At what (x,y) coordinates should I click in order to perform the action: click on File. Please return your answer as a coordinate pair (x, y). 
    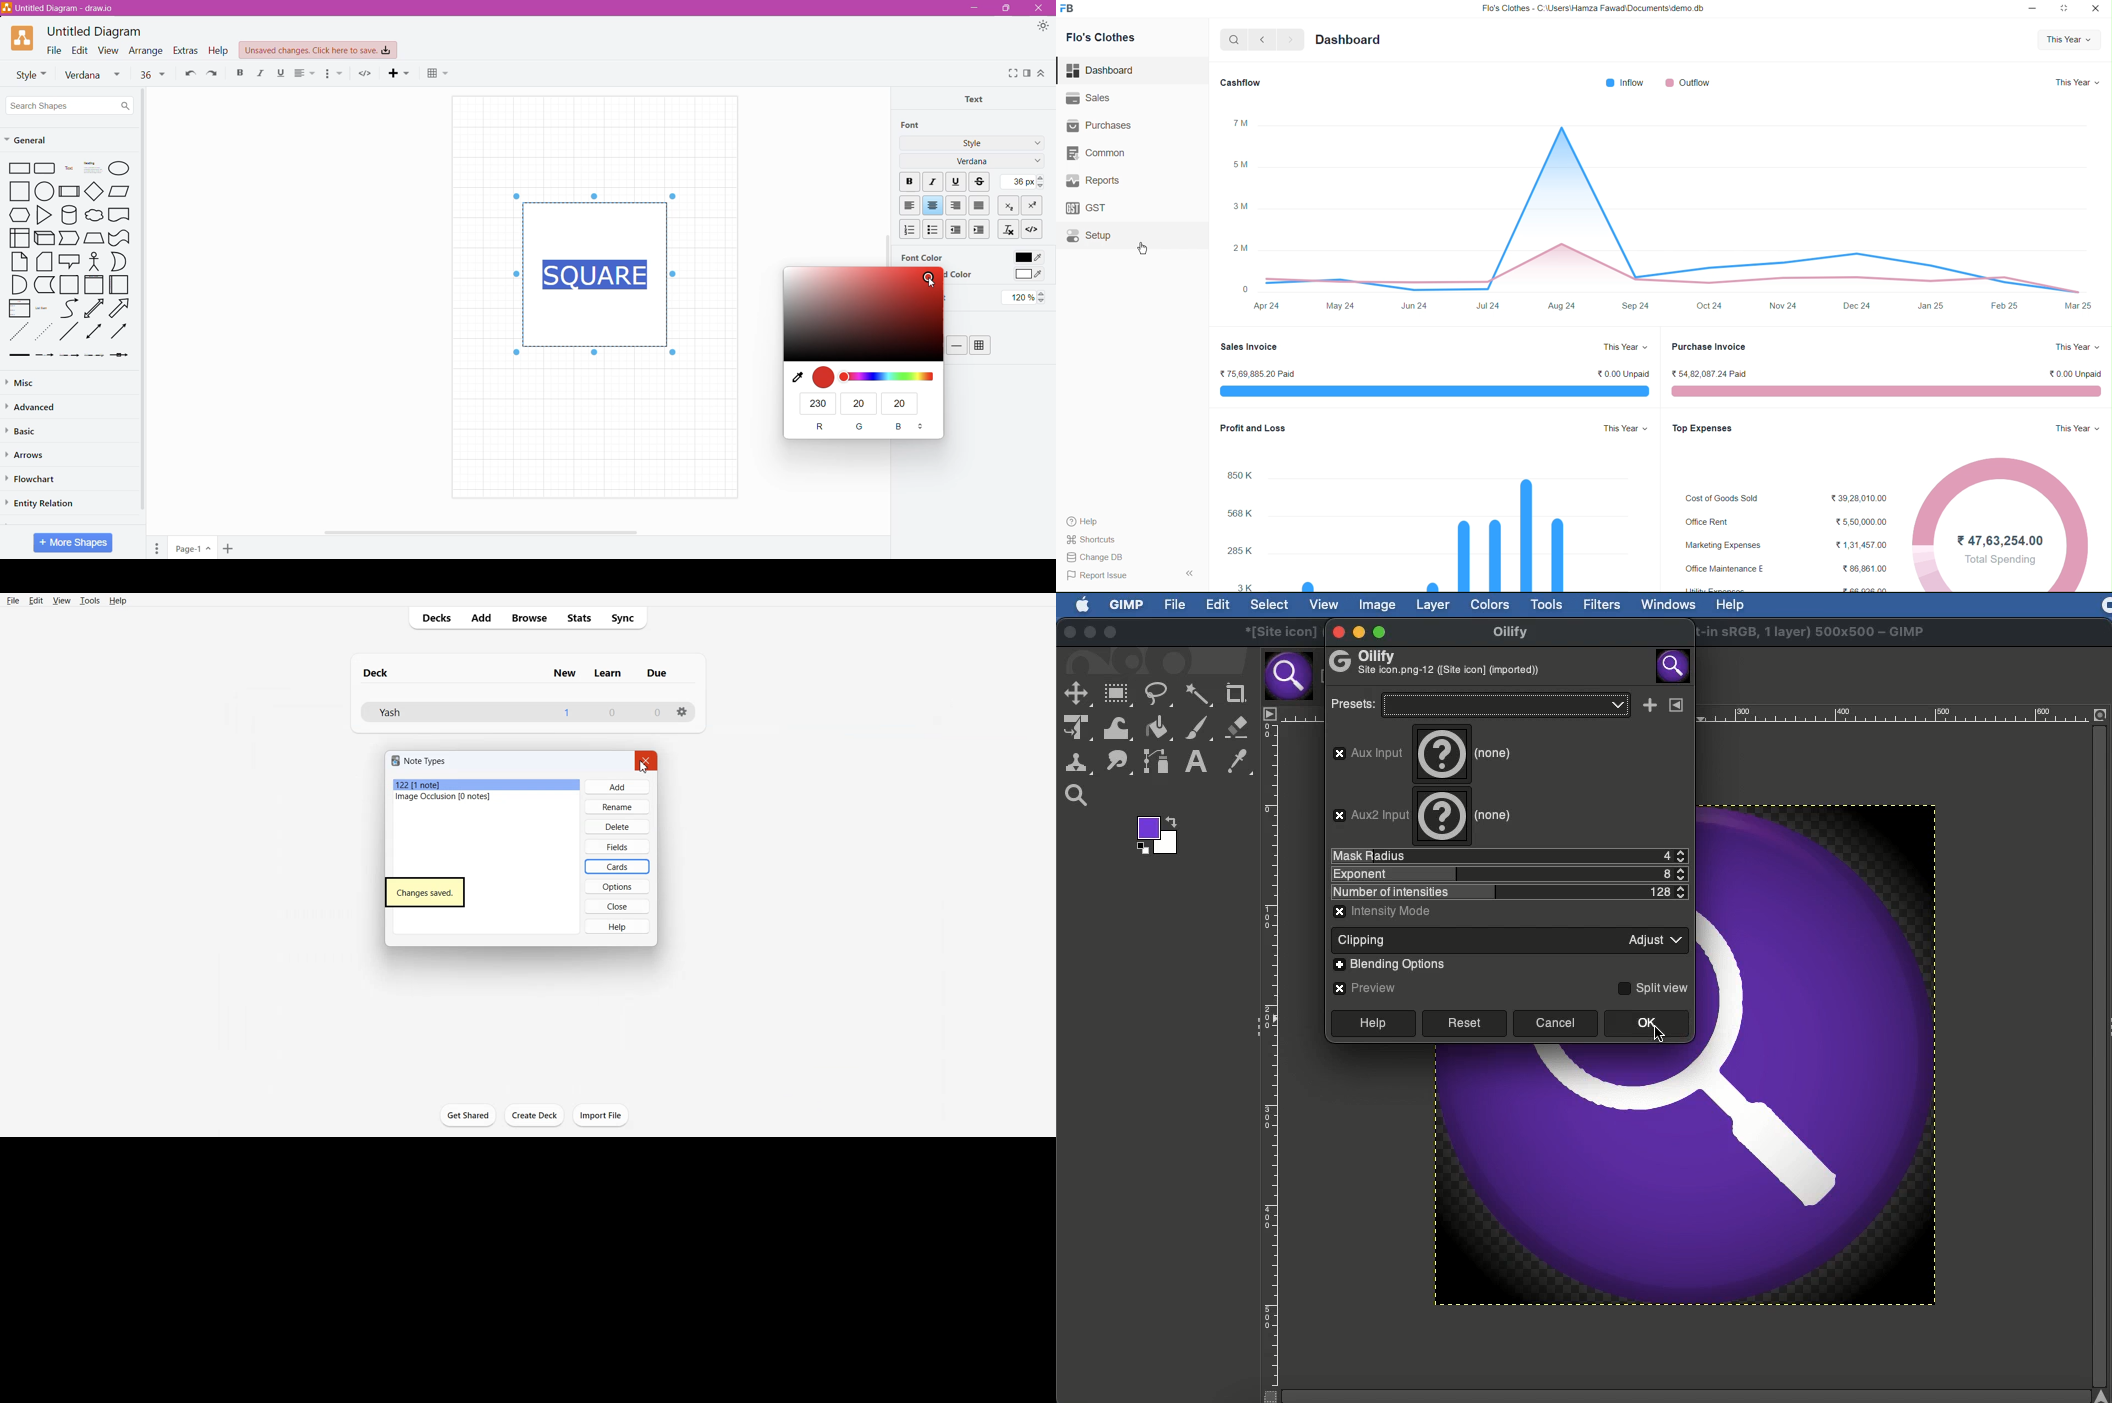
    Looking at the image, I should click on (1176, 605).